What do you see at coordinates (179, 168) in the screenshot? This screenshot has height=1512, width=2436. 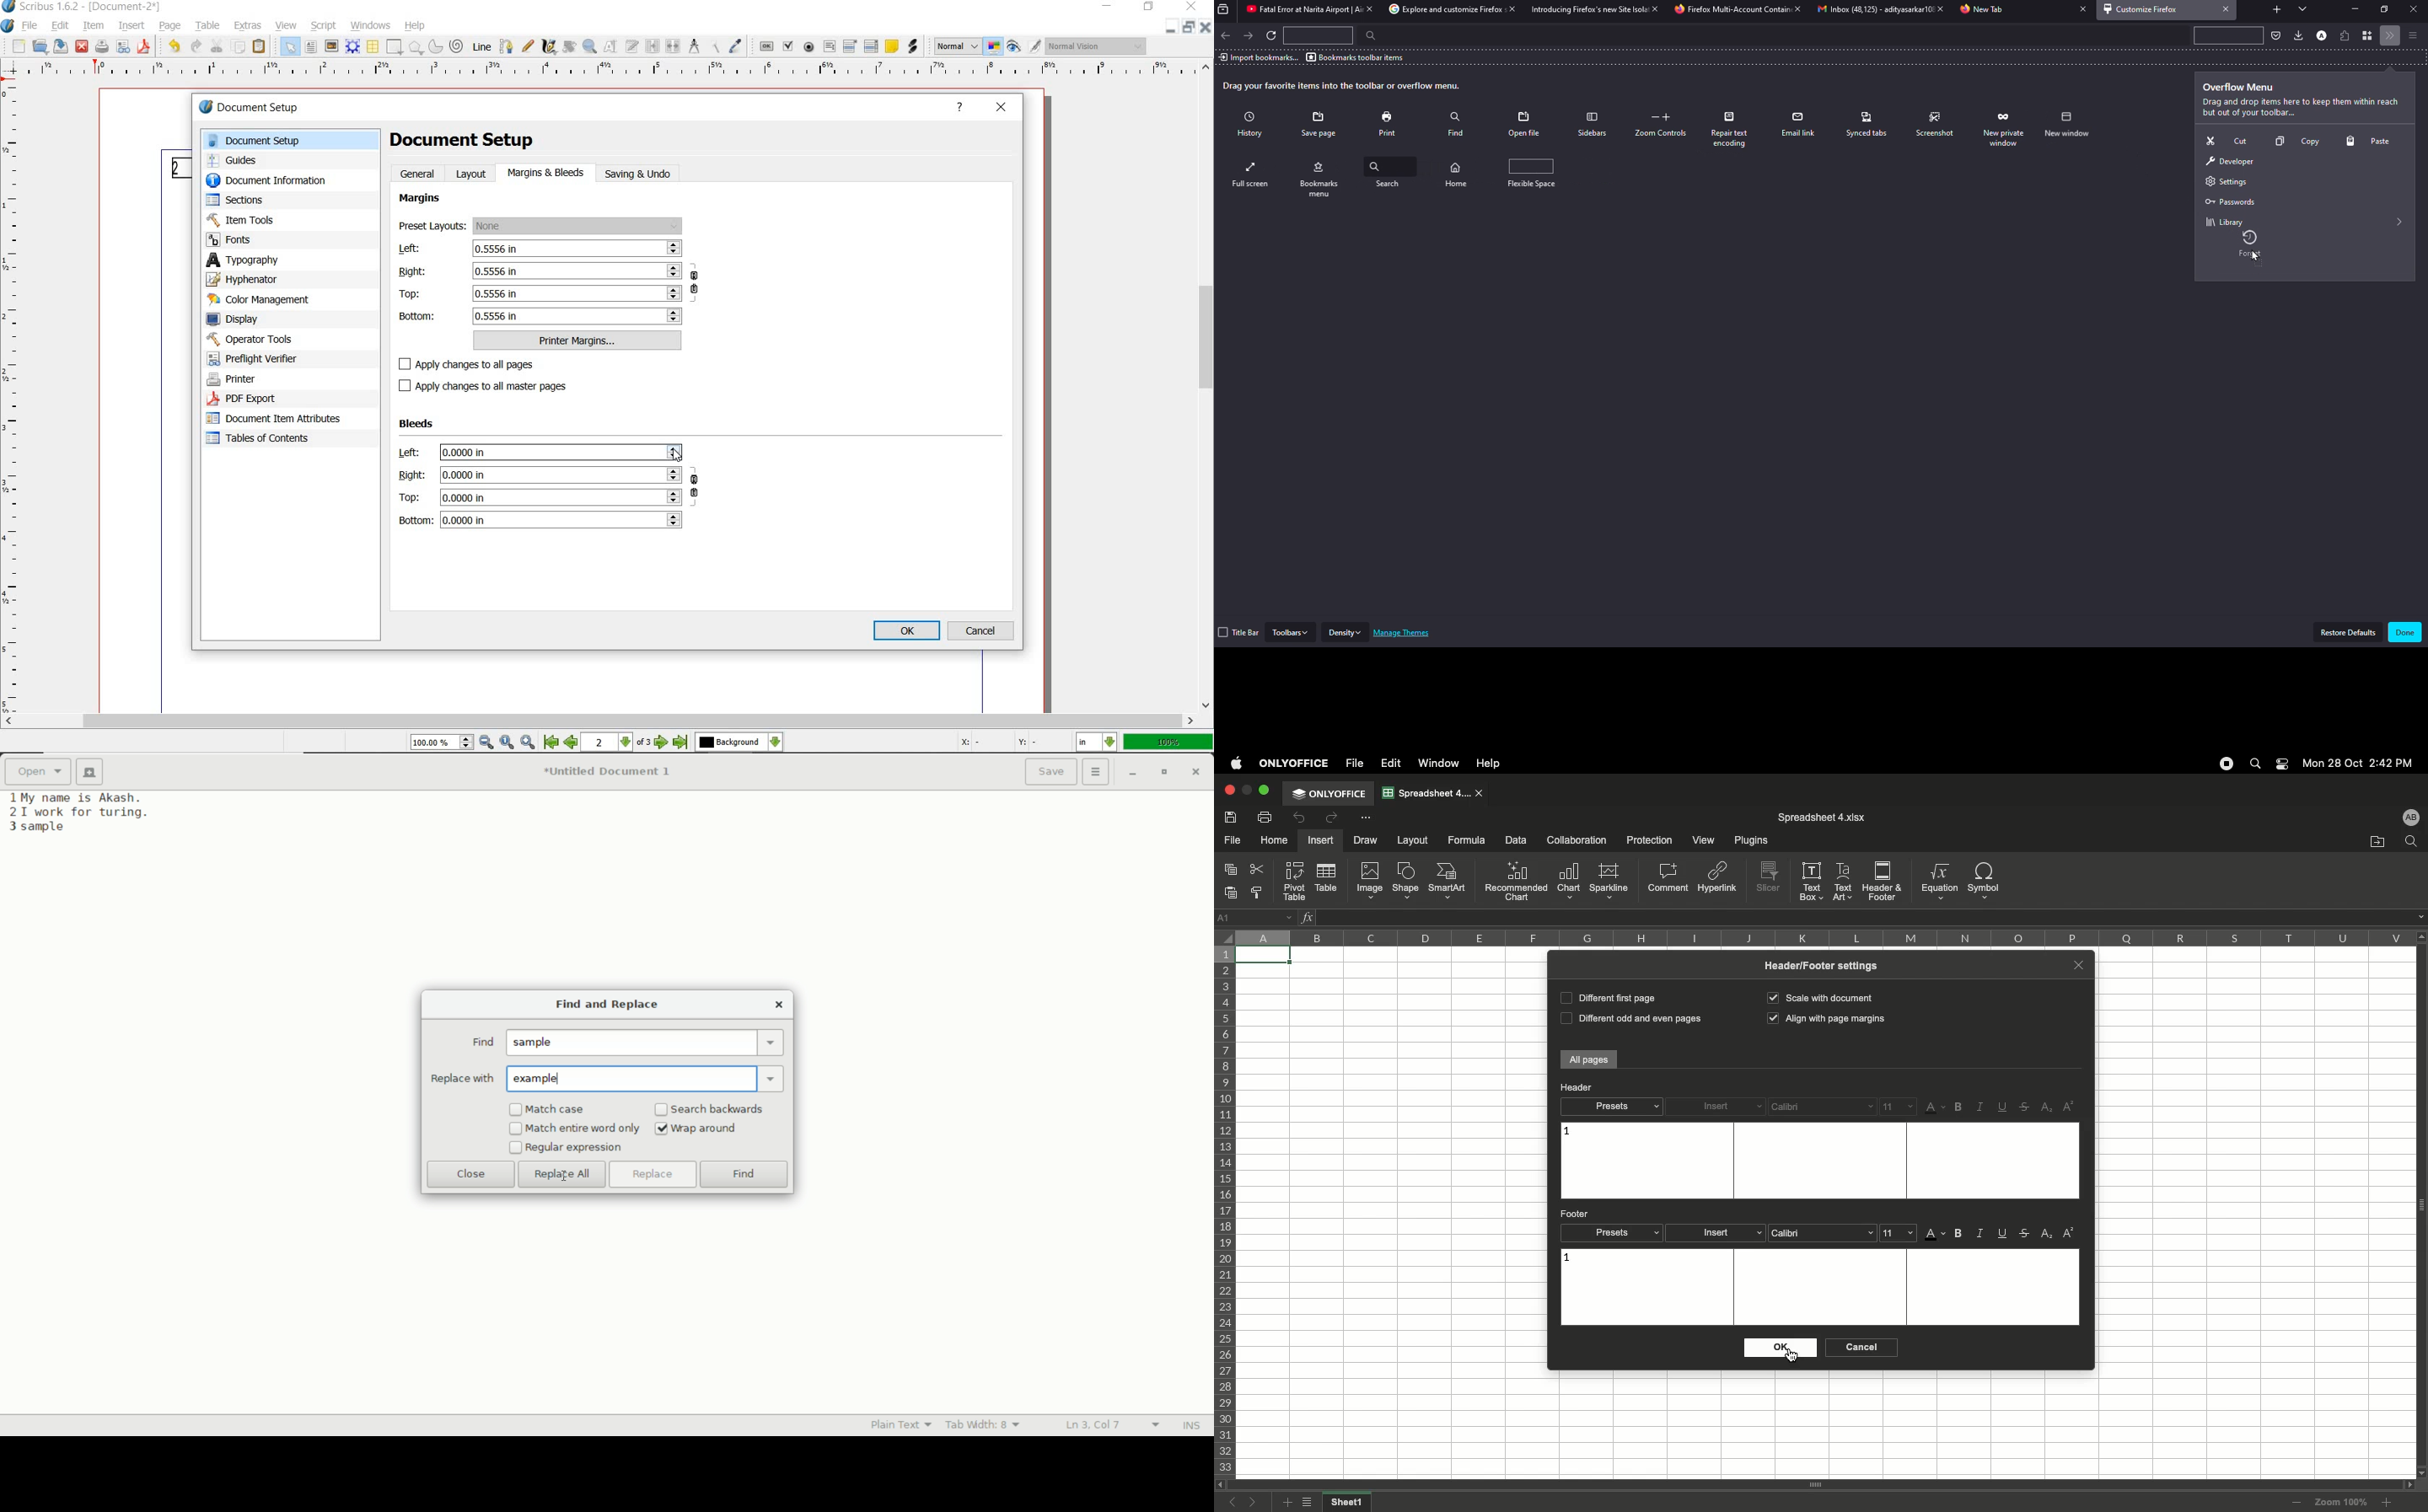 I see `Page 2 Numbering` at bounding box center [179, 168].